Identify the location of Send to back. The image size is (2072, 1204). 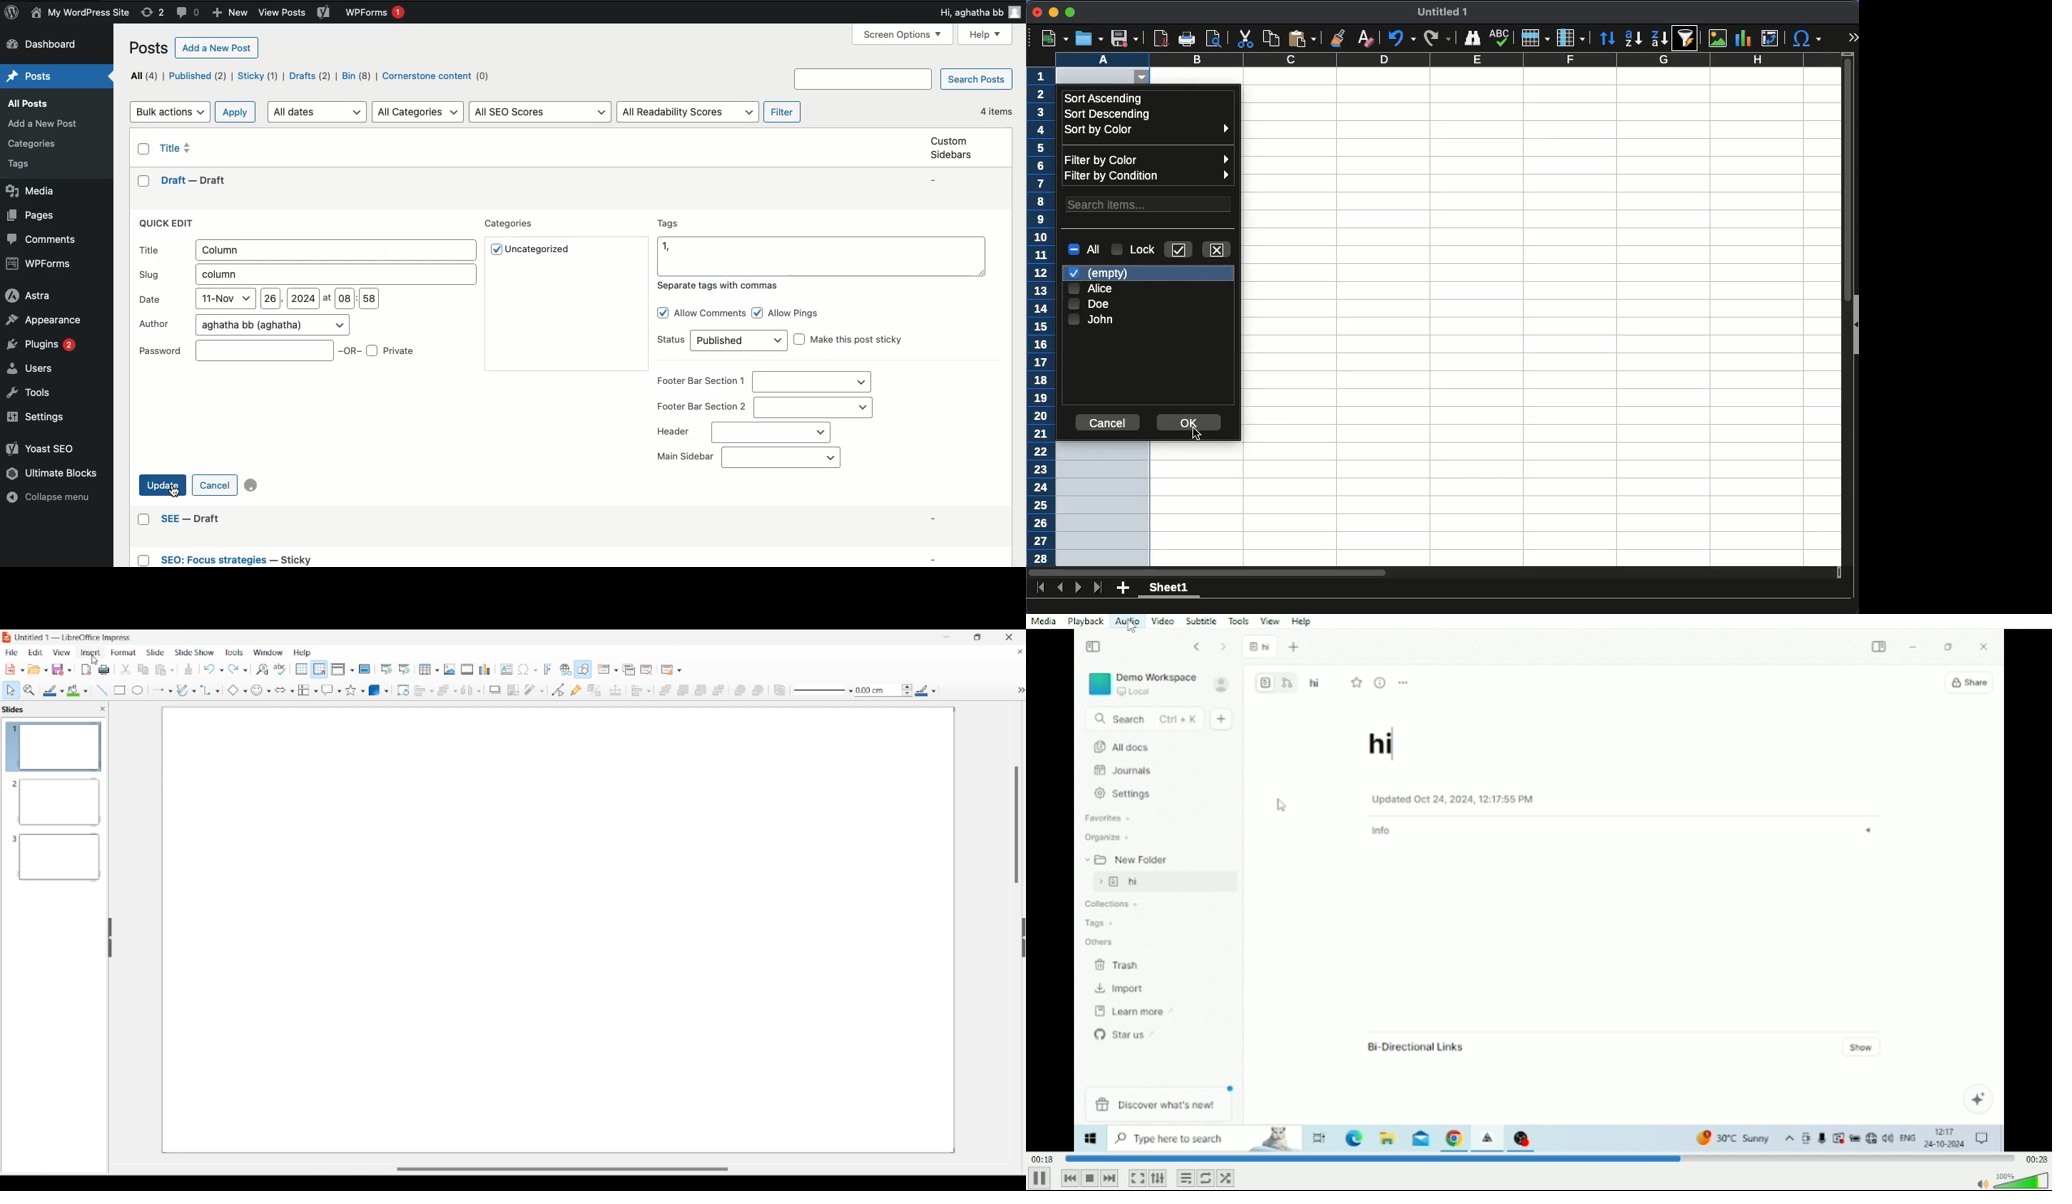
(718, 690).